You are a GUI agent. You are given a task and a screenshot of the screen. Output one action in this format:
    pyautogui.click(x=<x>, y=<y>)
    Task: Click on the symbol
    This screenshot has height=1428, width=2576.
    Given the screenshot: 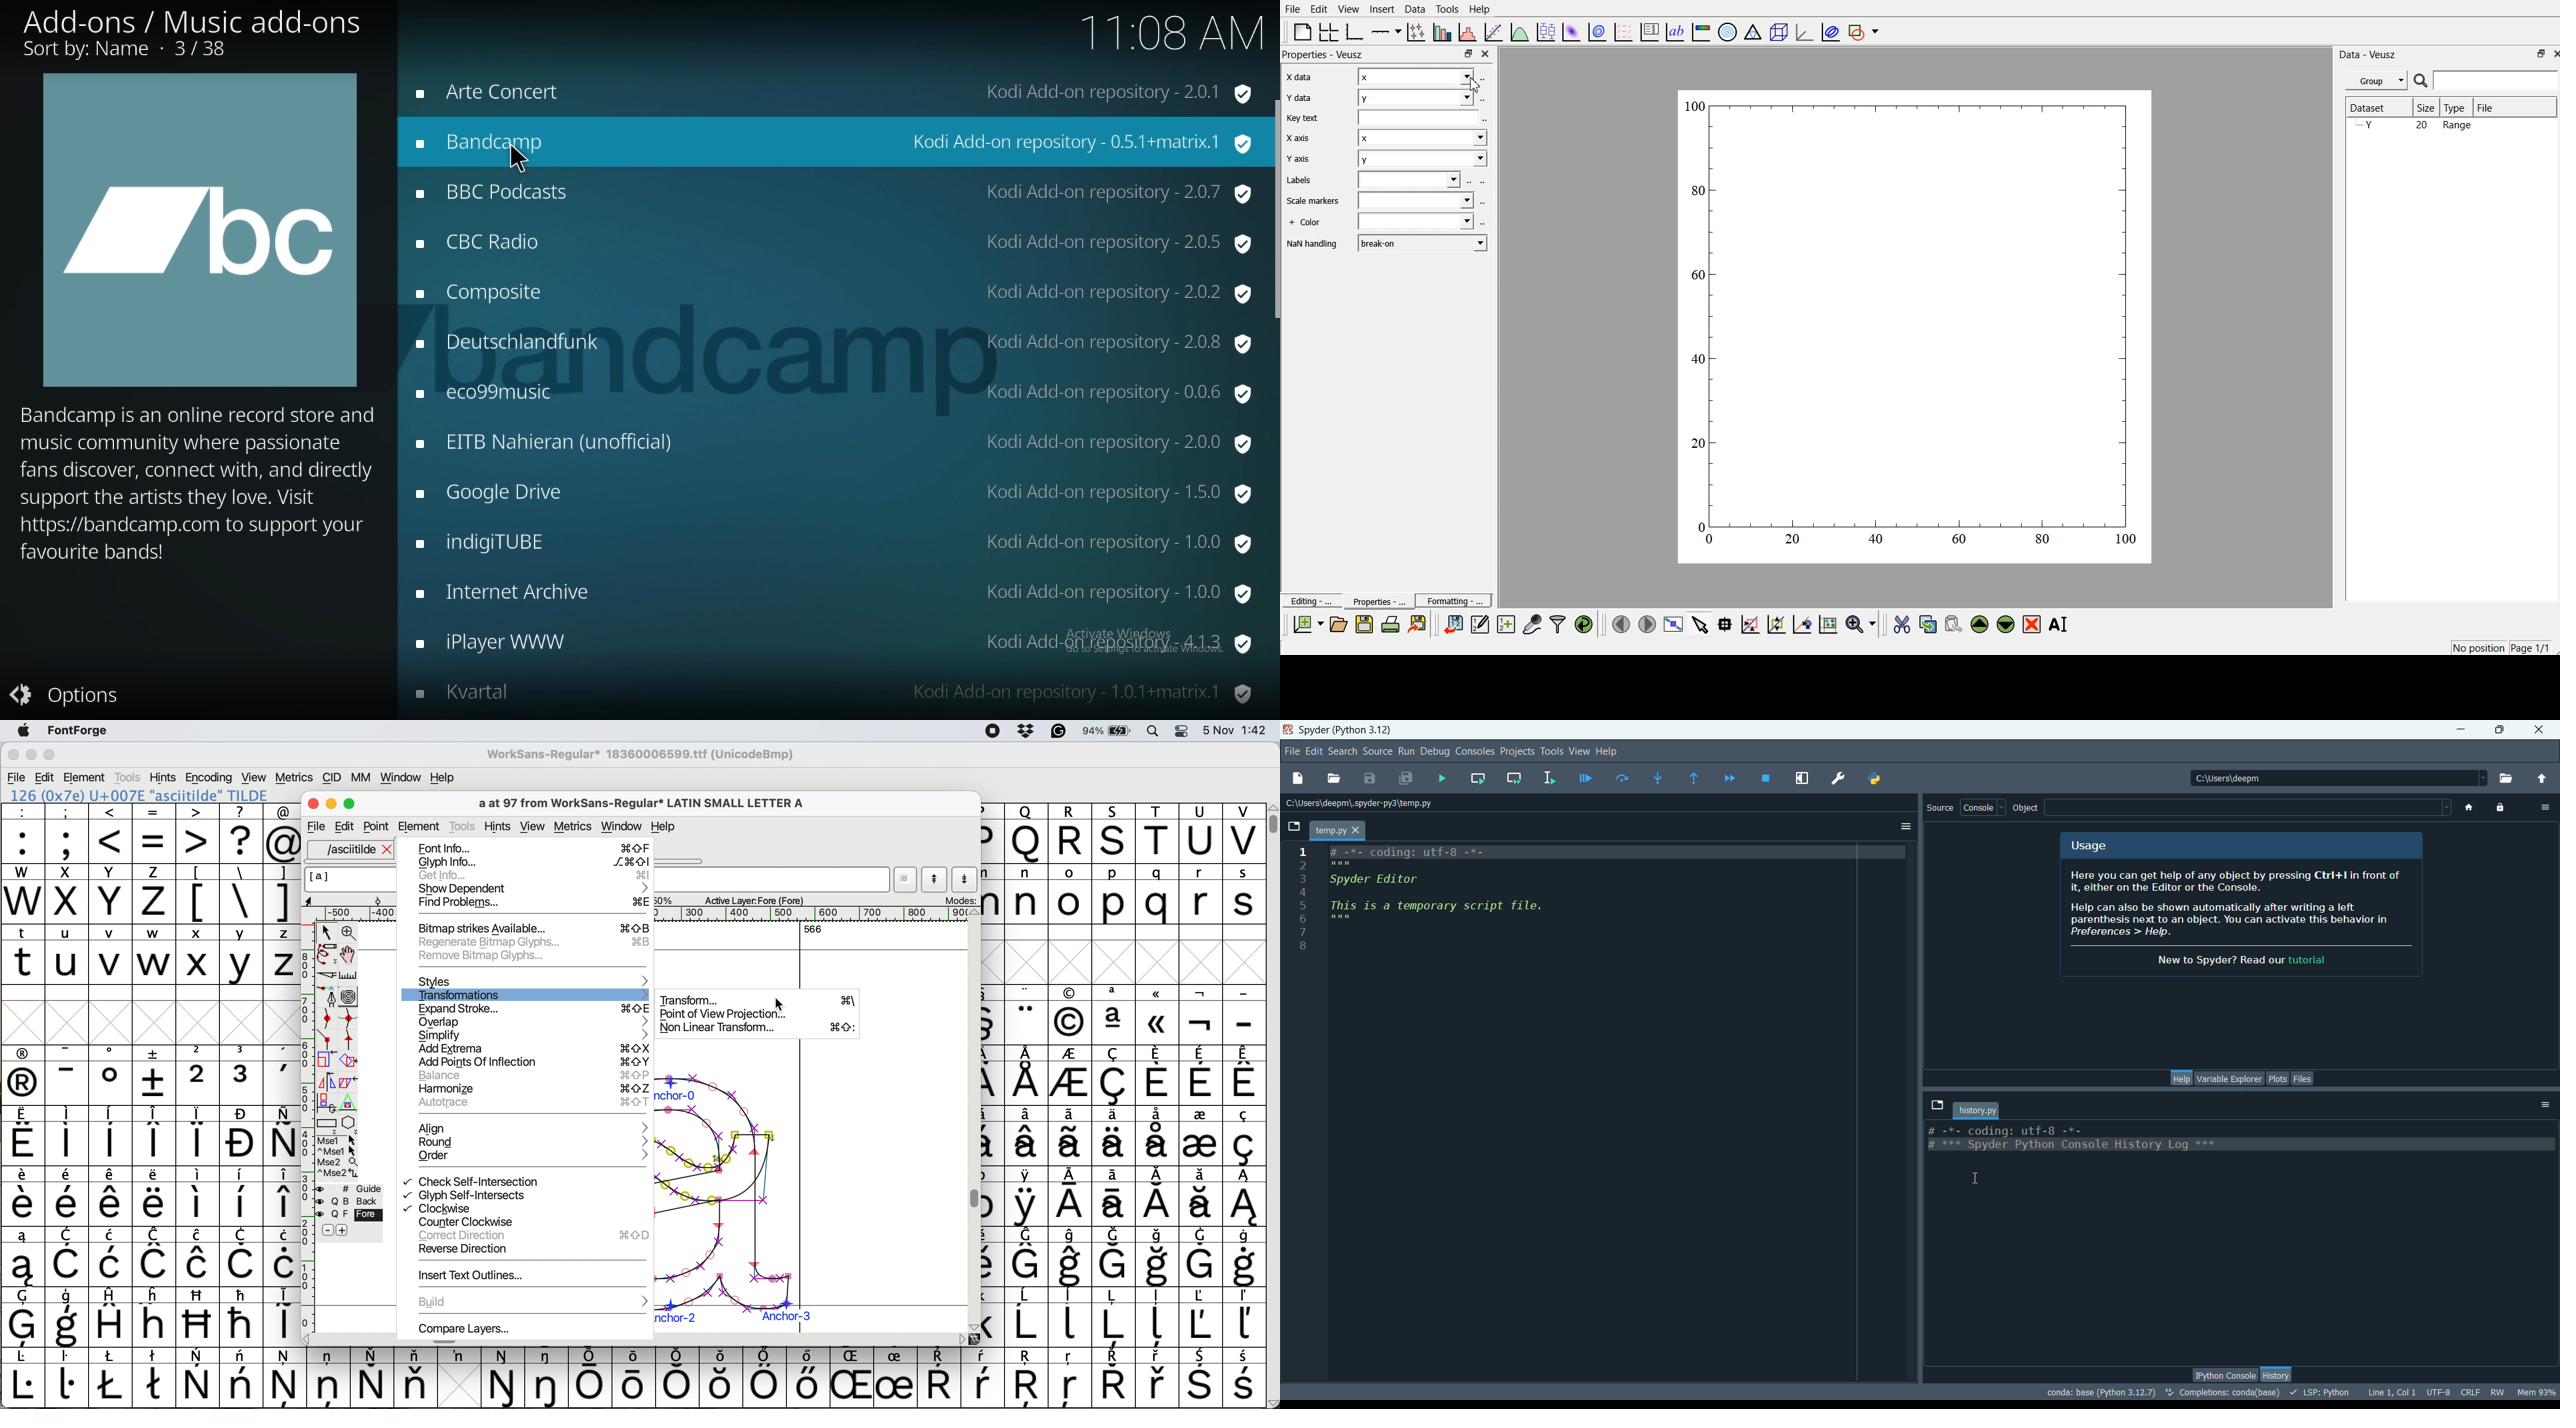 What is the action you would take?
    pyautogui.click(x=285, y=1378)
    